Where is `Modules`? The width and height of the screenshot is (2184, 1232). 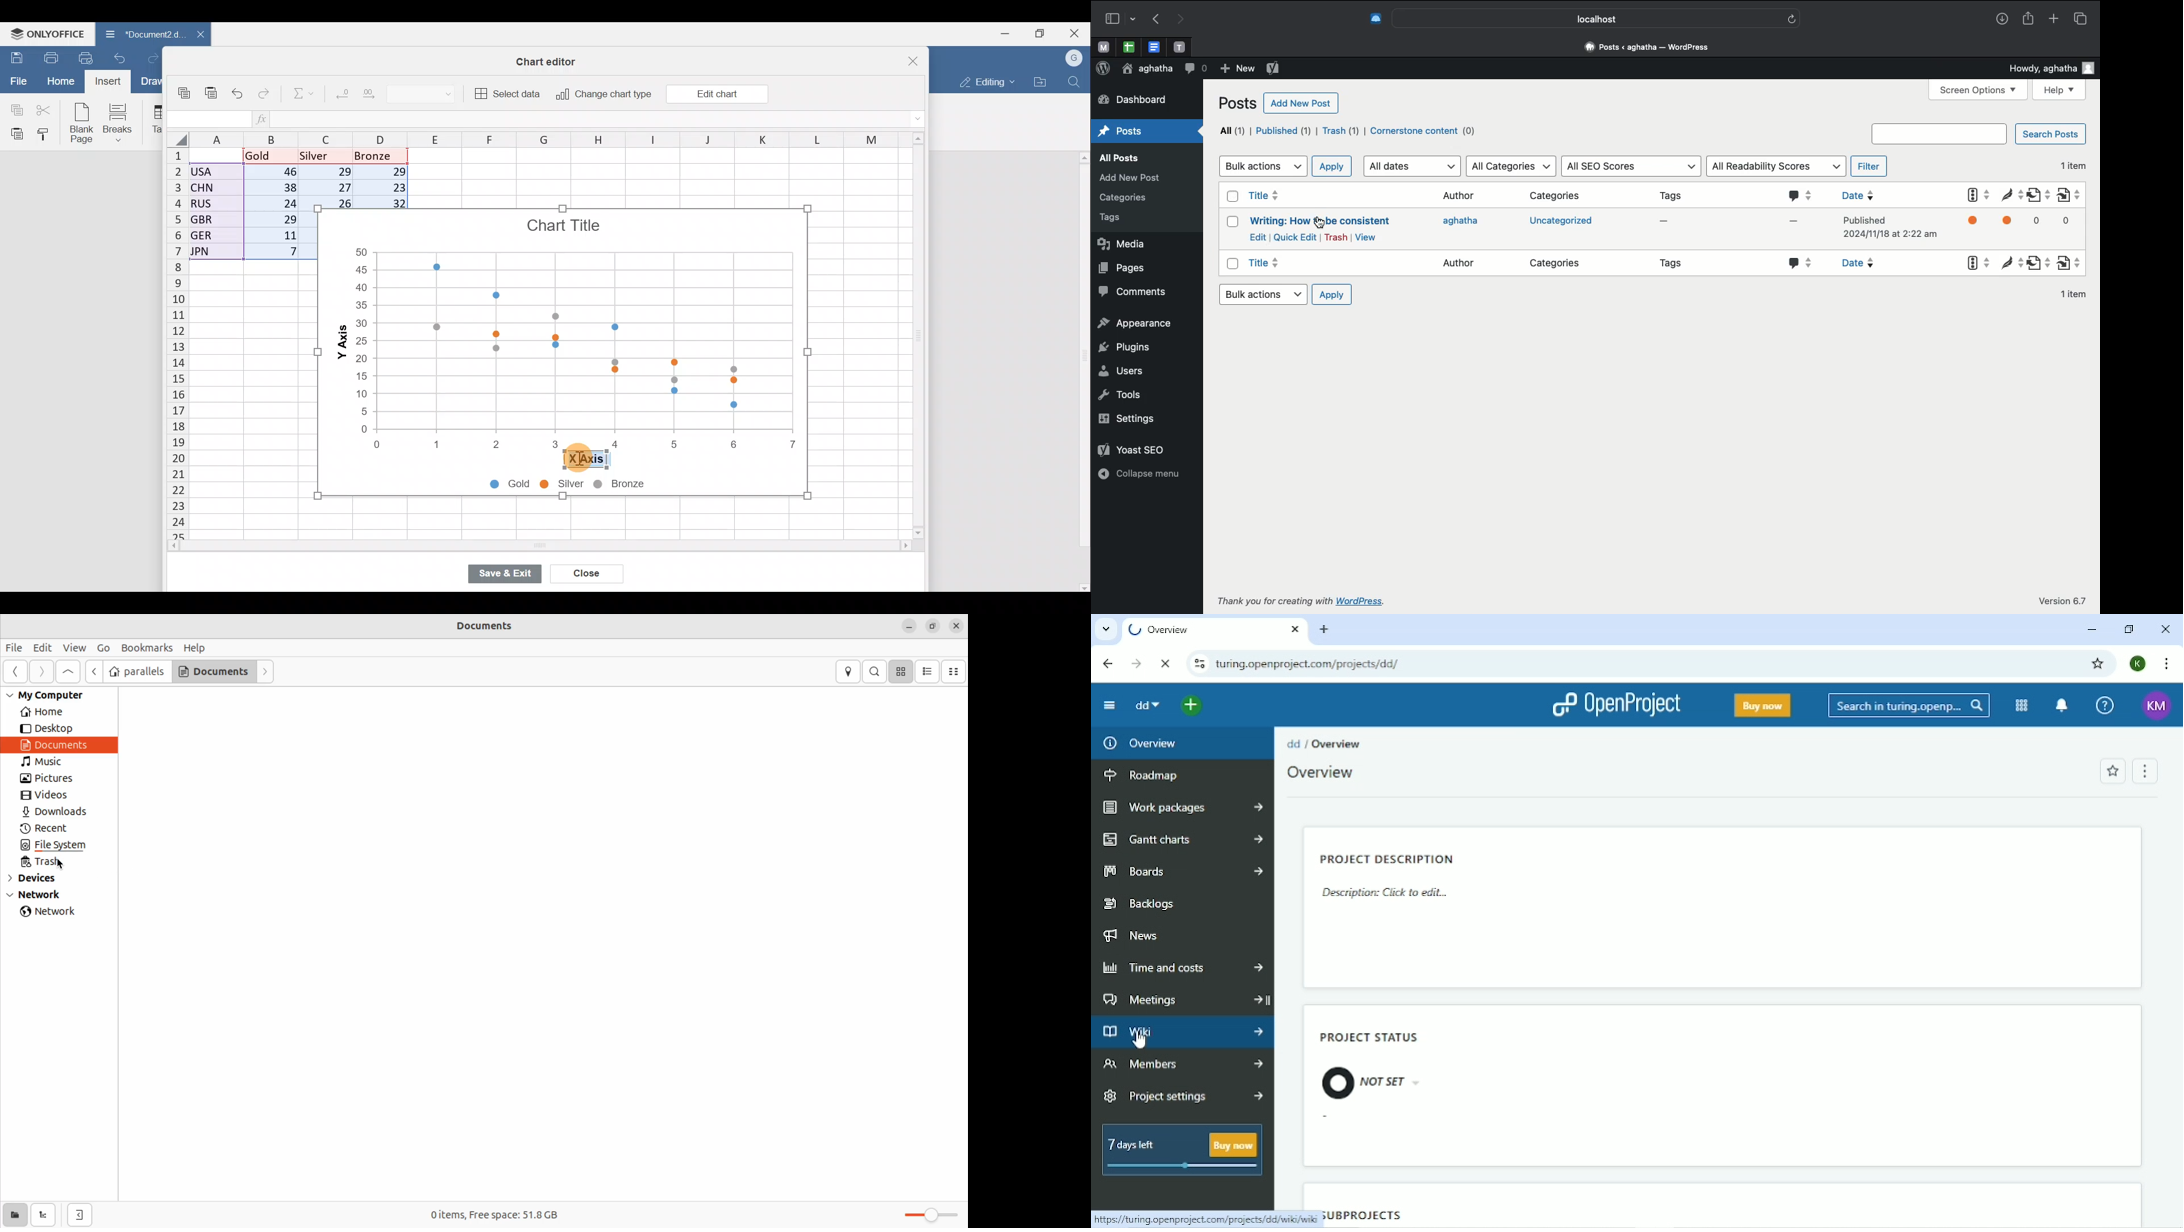
Modules is located at coordinates (2020, 705).